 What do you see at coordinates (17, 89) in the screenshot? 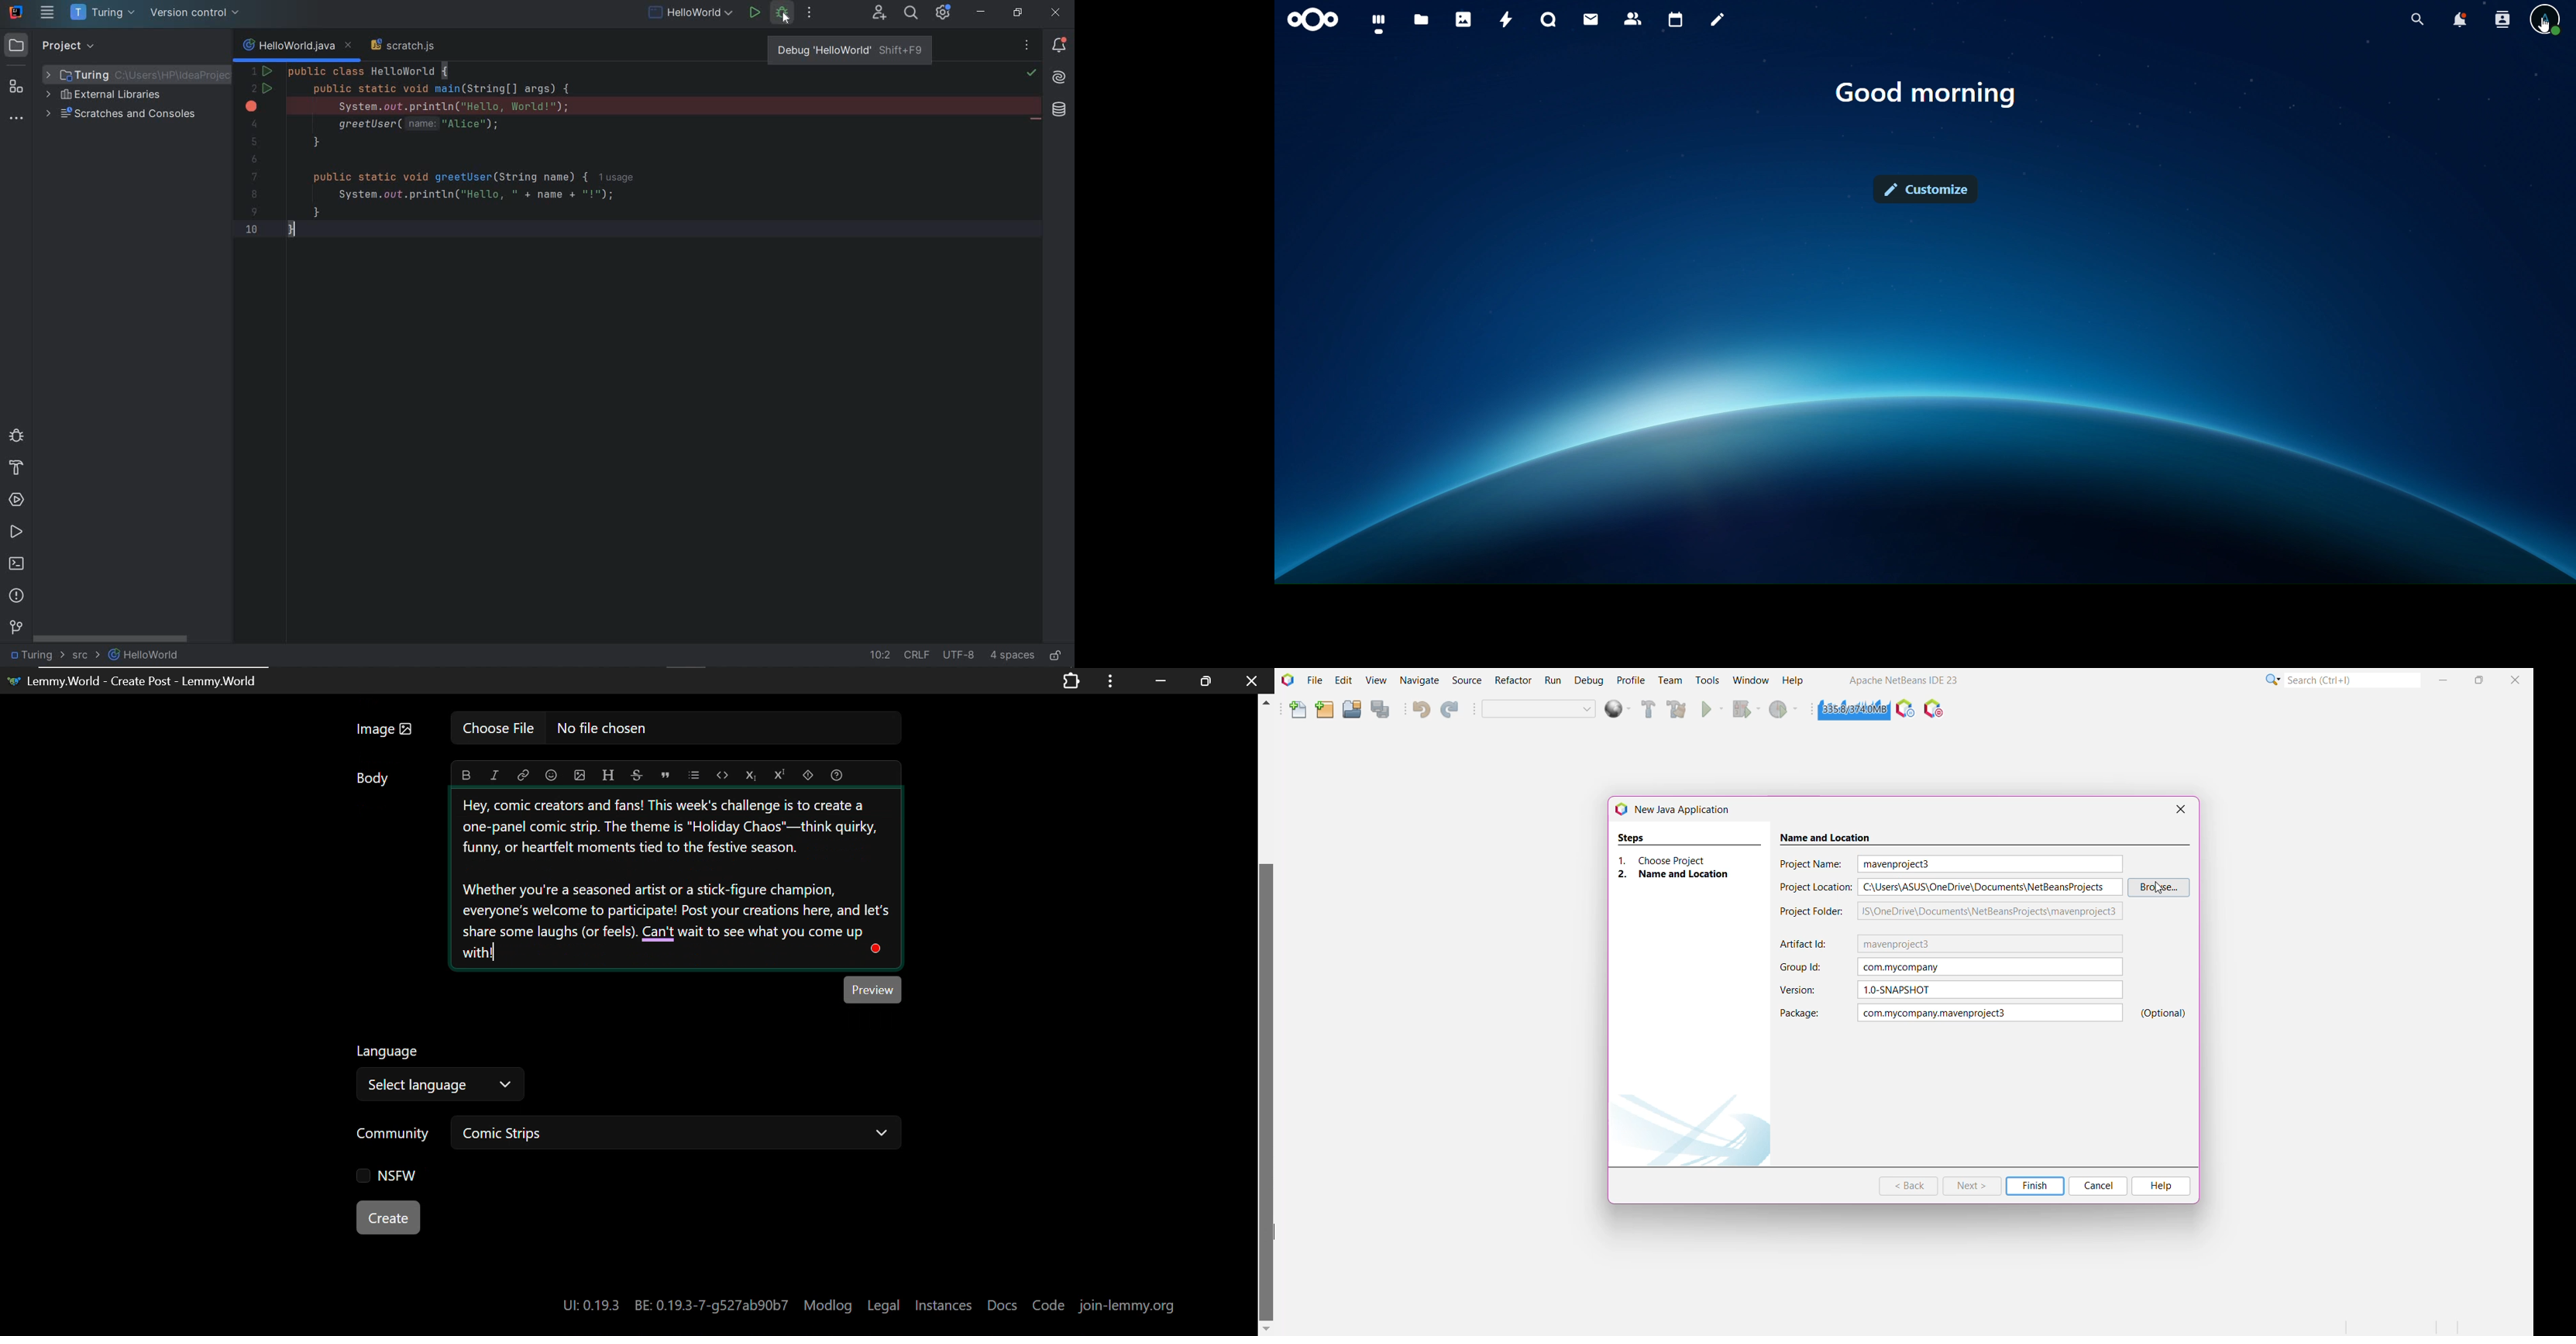
I see `structure` at bounding box center [17, 89].